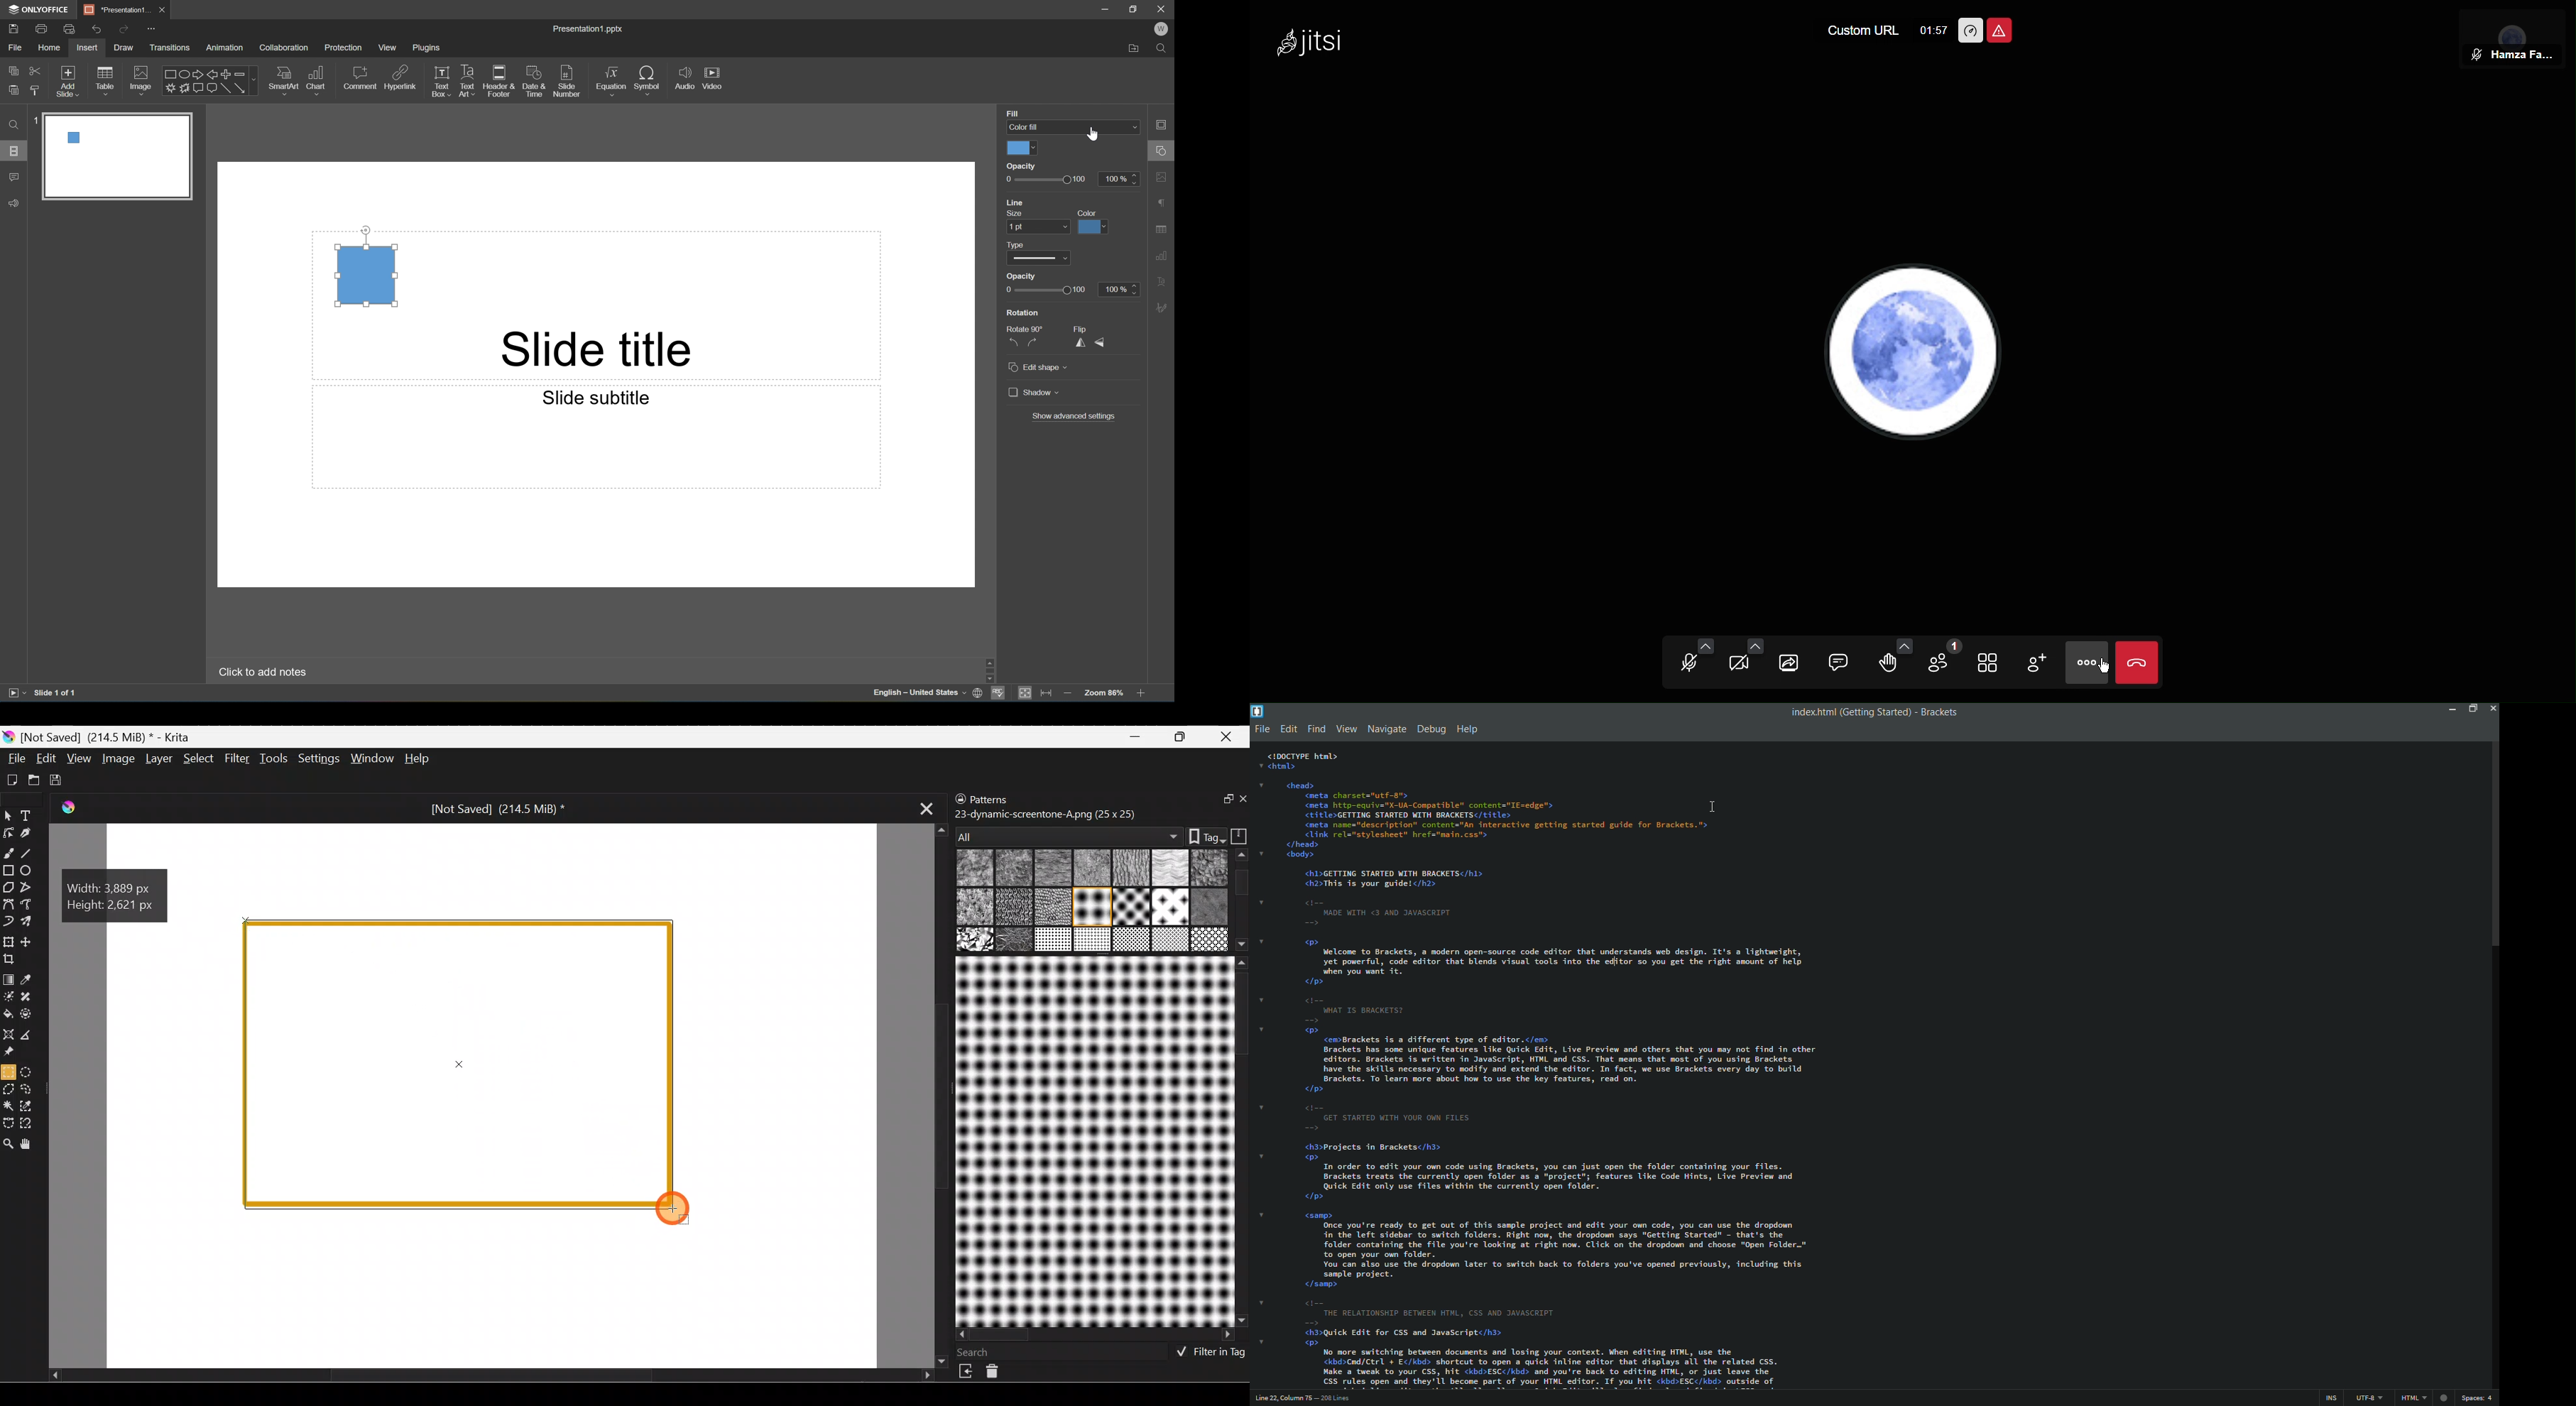  I want to click on 02 rough-canvas.png, so click(1015, 869).